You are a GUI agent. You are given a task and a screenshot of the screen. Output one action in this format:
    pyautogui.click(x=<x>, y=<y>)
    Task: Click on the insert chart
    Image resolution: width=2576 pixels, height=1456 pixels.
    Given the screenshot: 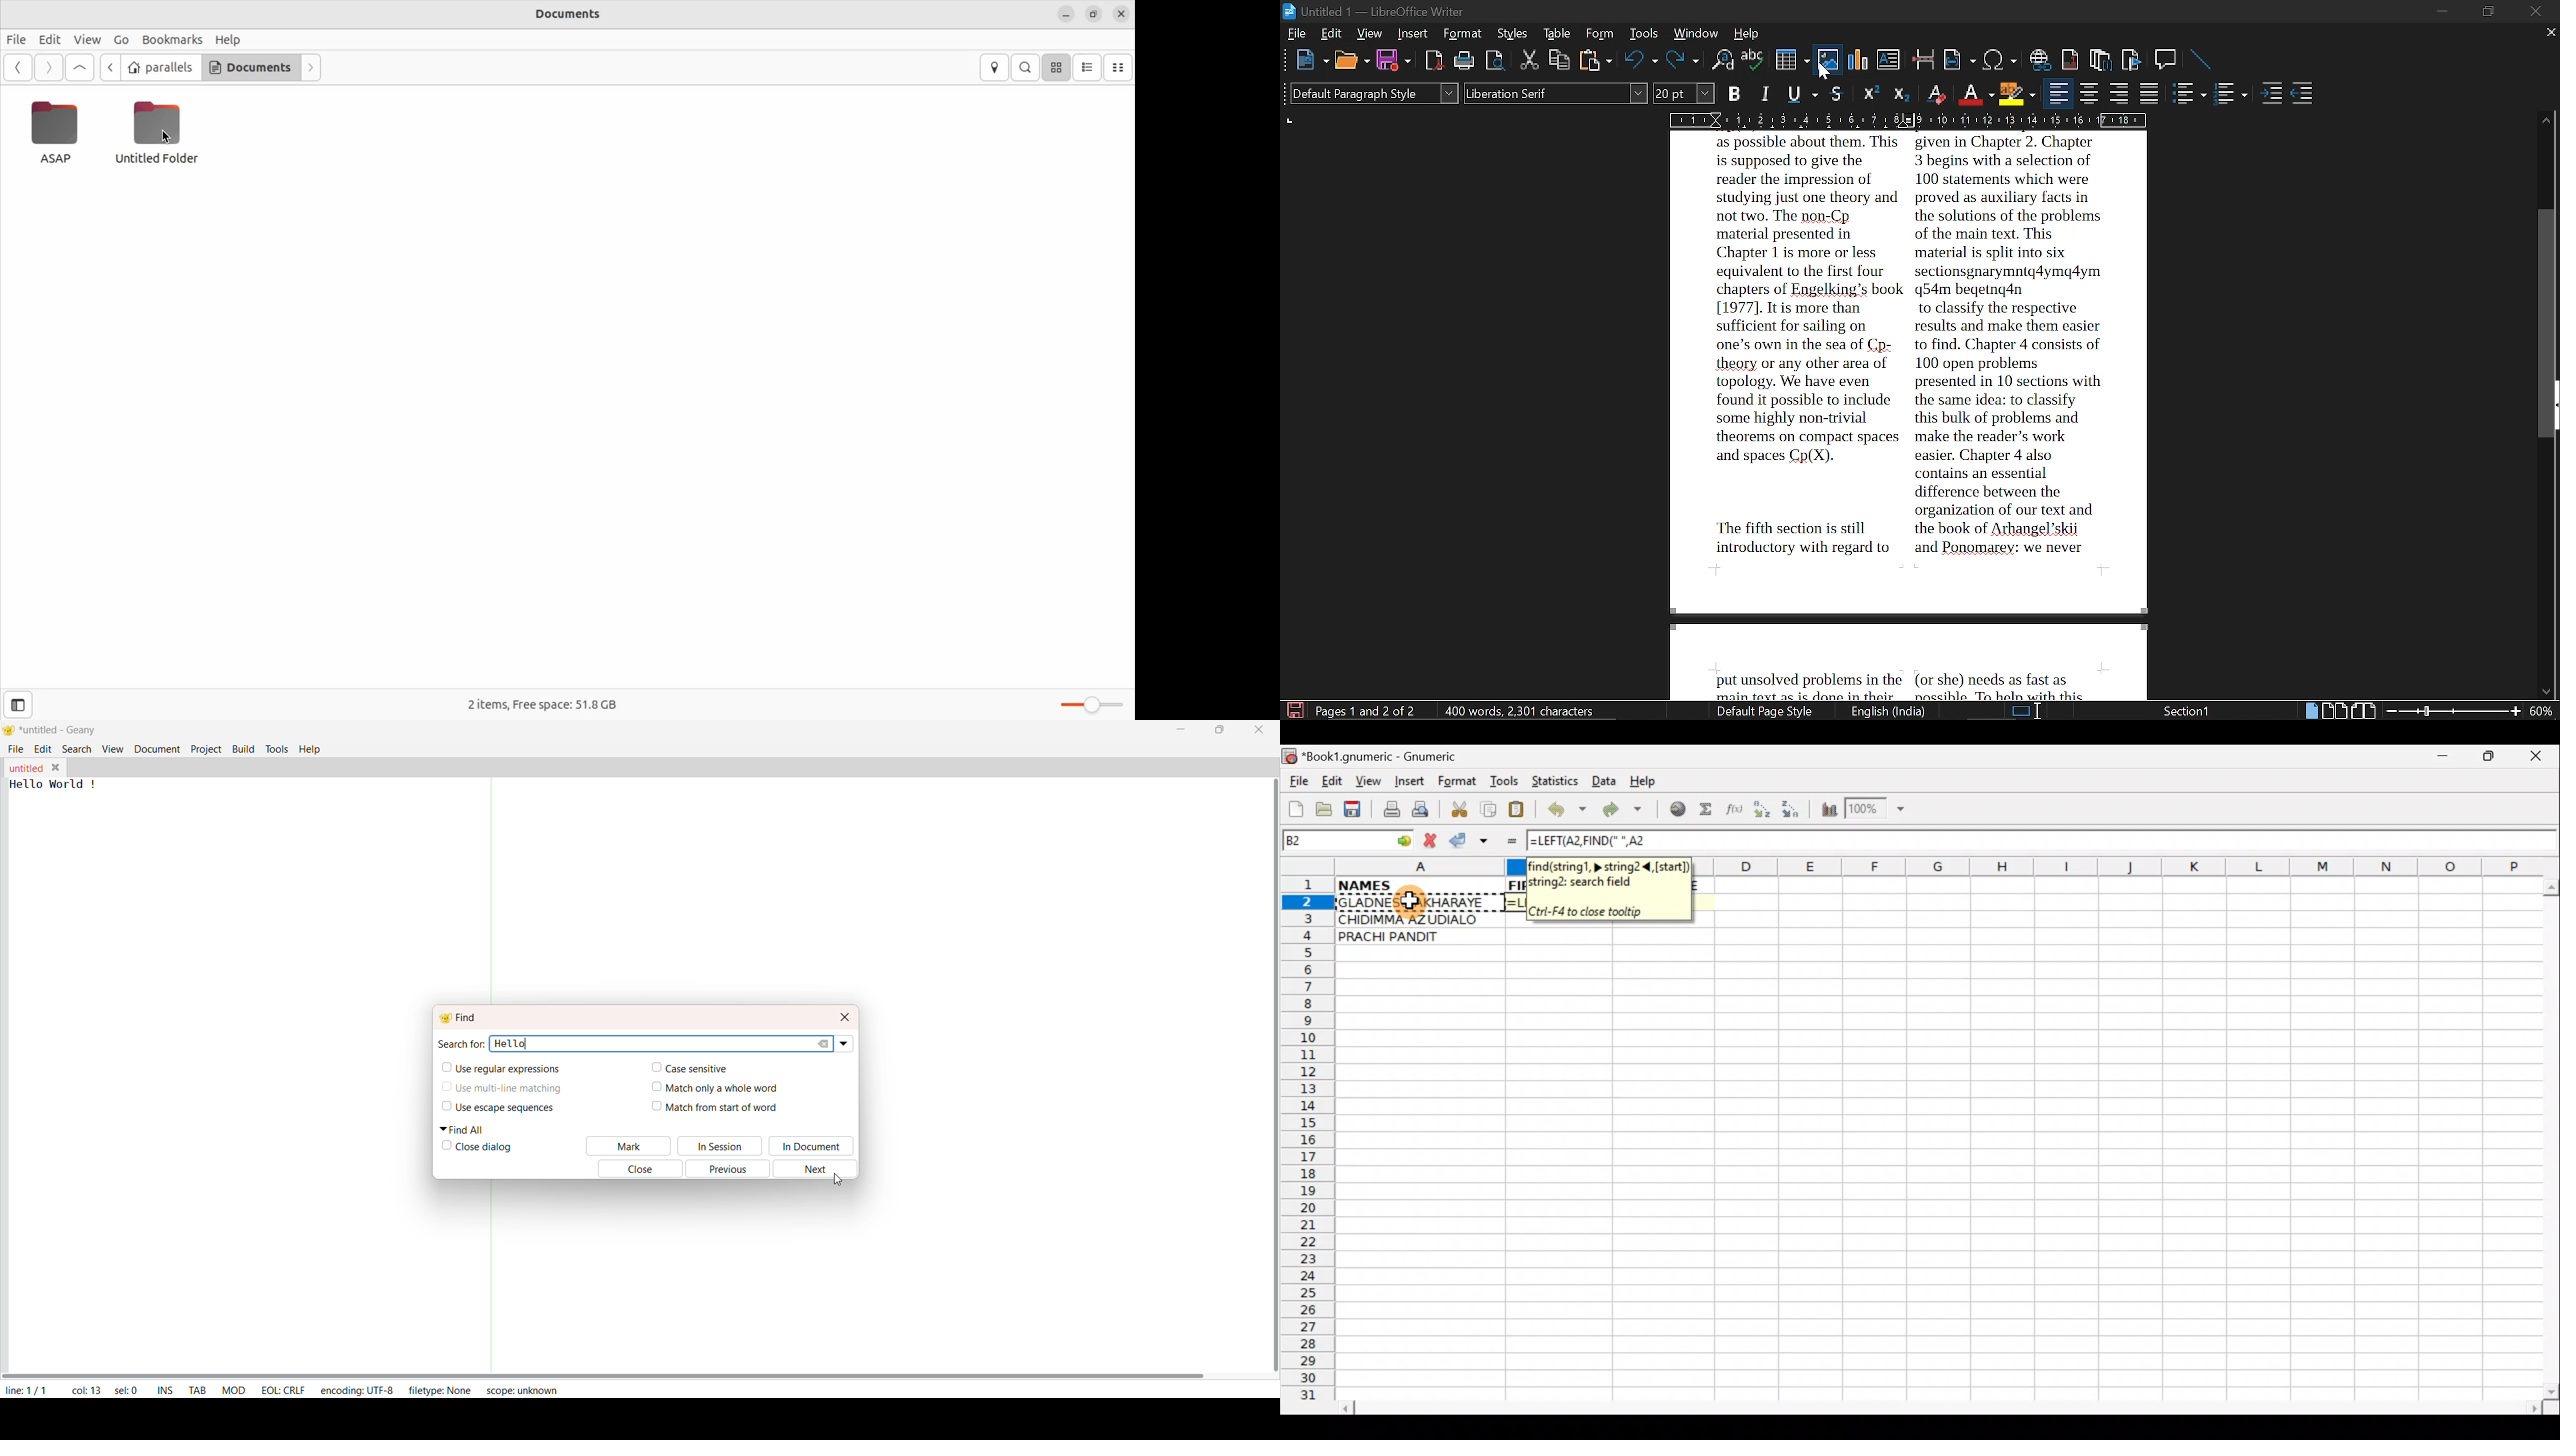 What is the action you would take?
    pyautogui.click(x=1854, y=60)
    